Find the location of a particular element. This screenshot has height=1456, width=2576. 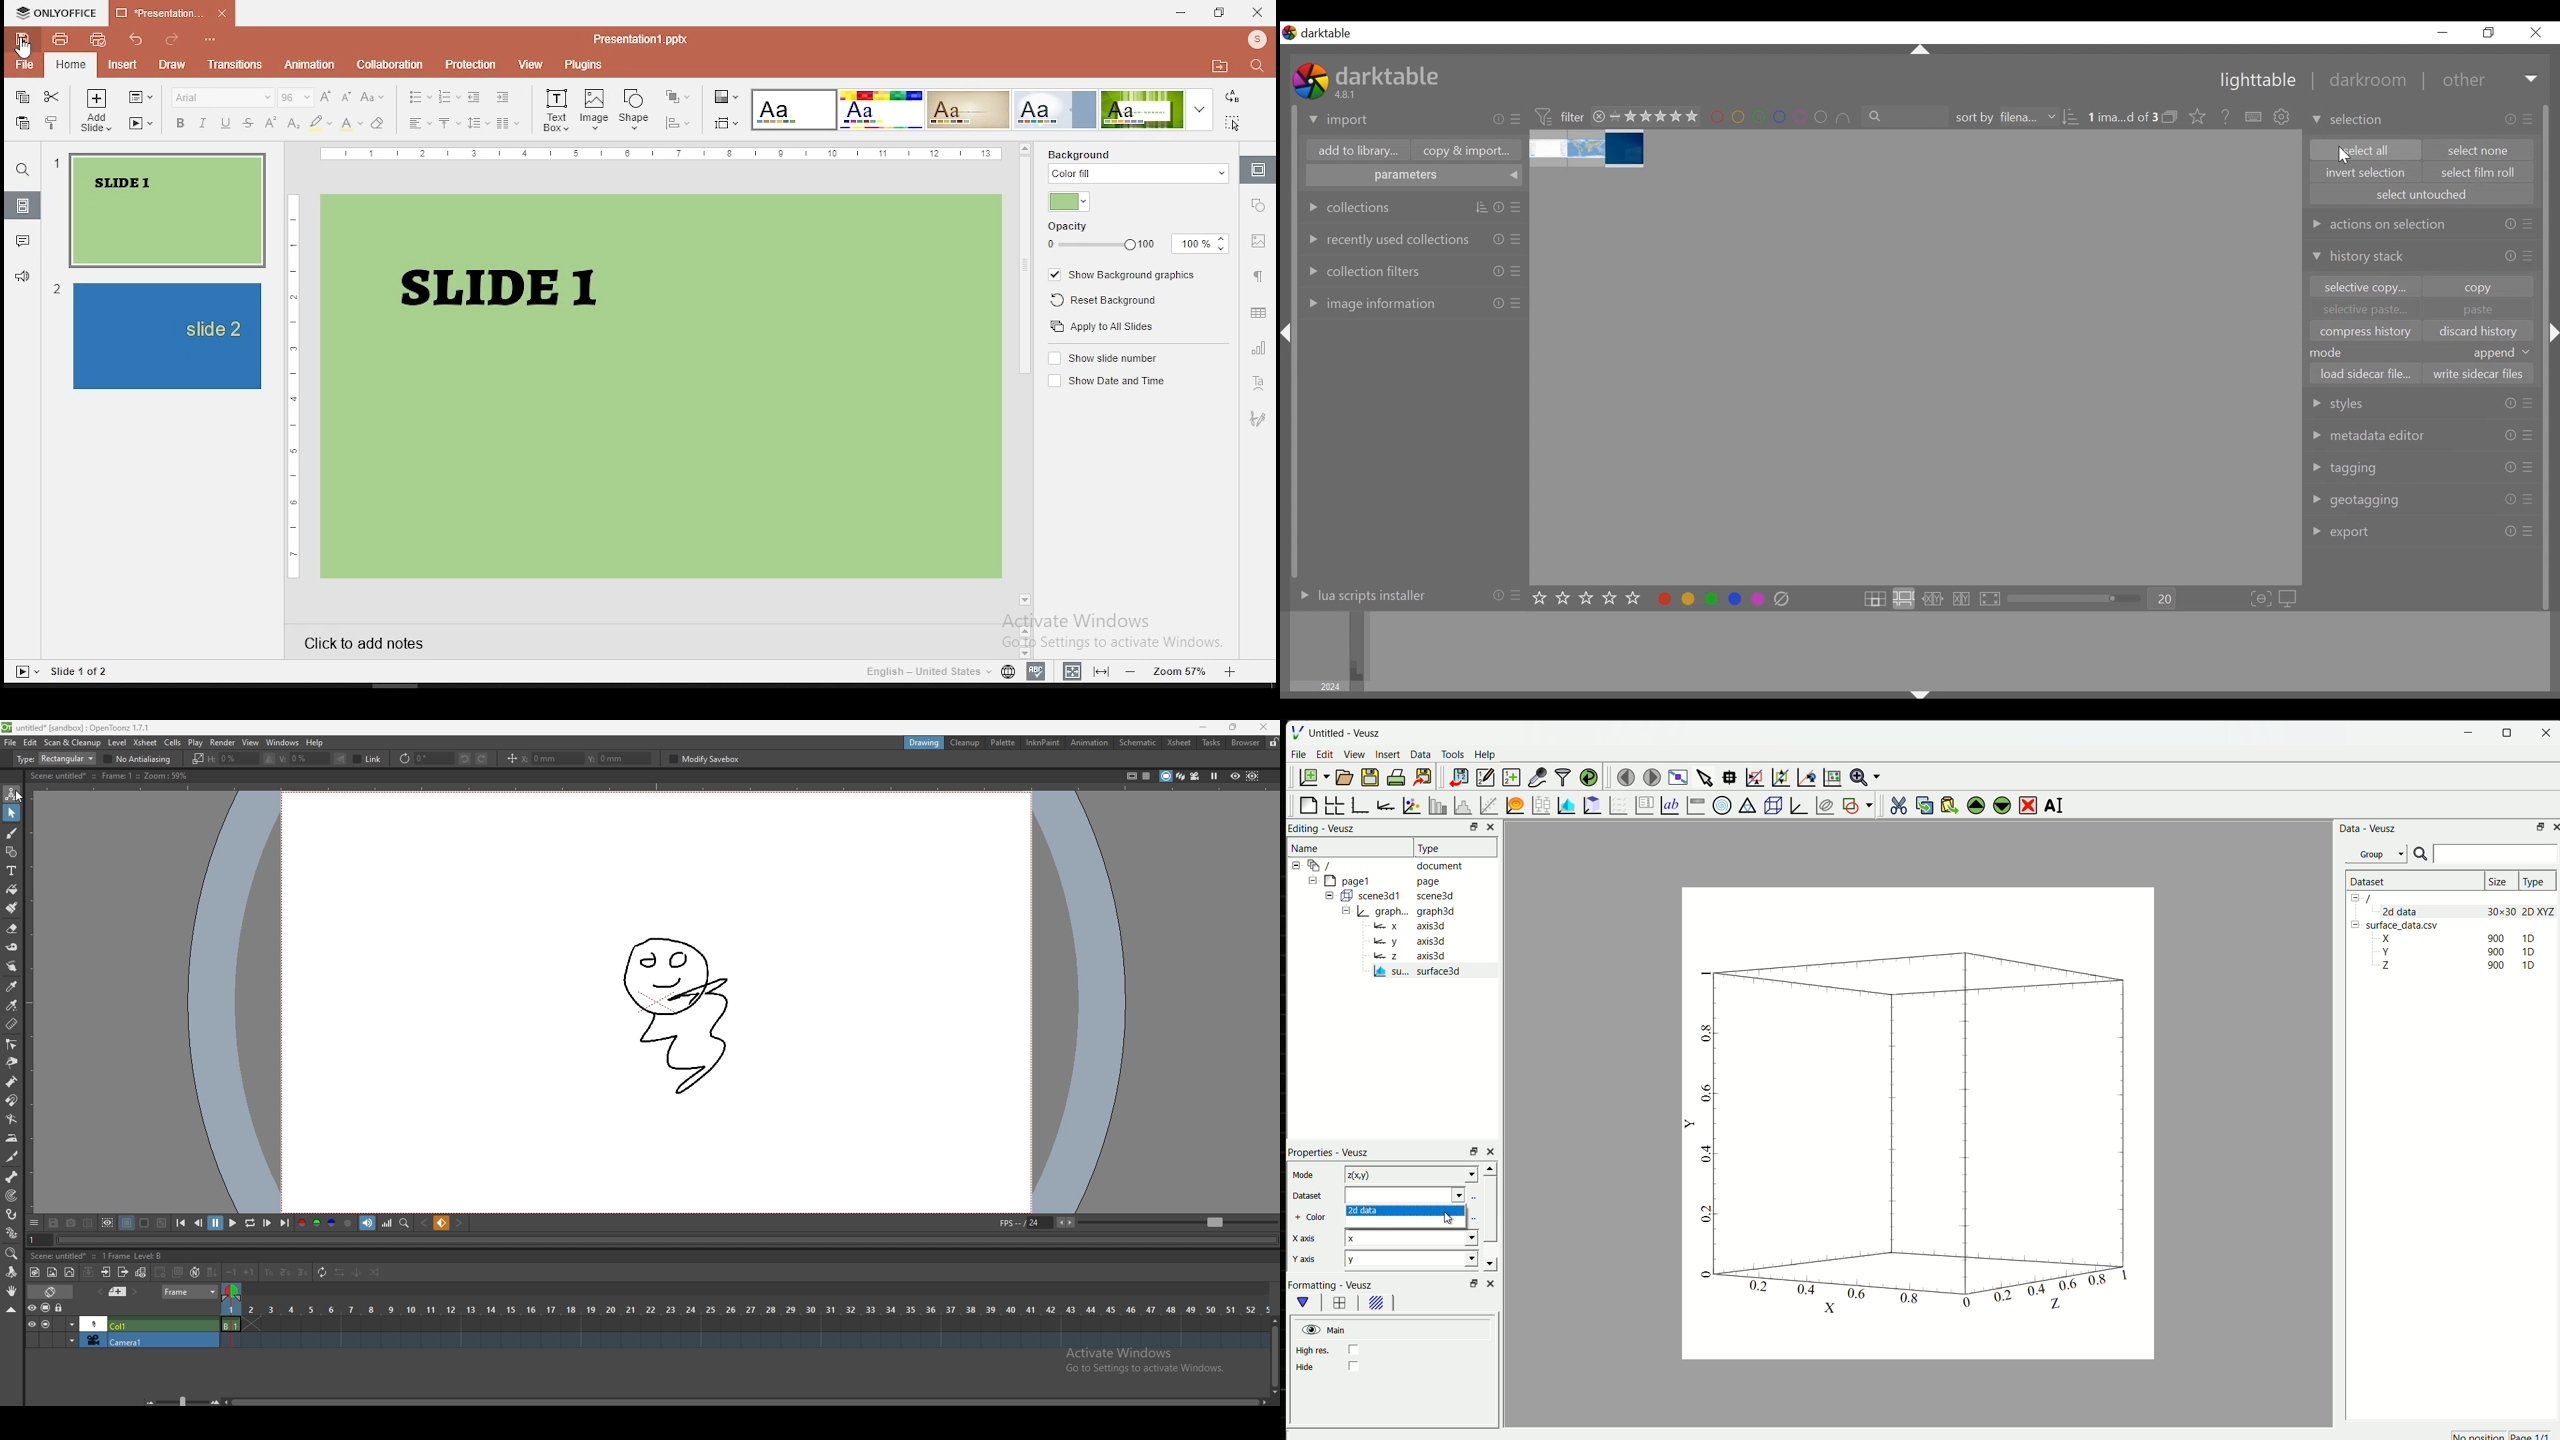

change case is located at coordinates (371, 97).